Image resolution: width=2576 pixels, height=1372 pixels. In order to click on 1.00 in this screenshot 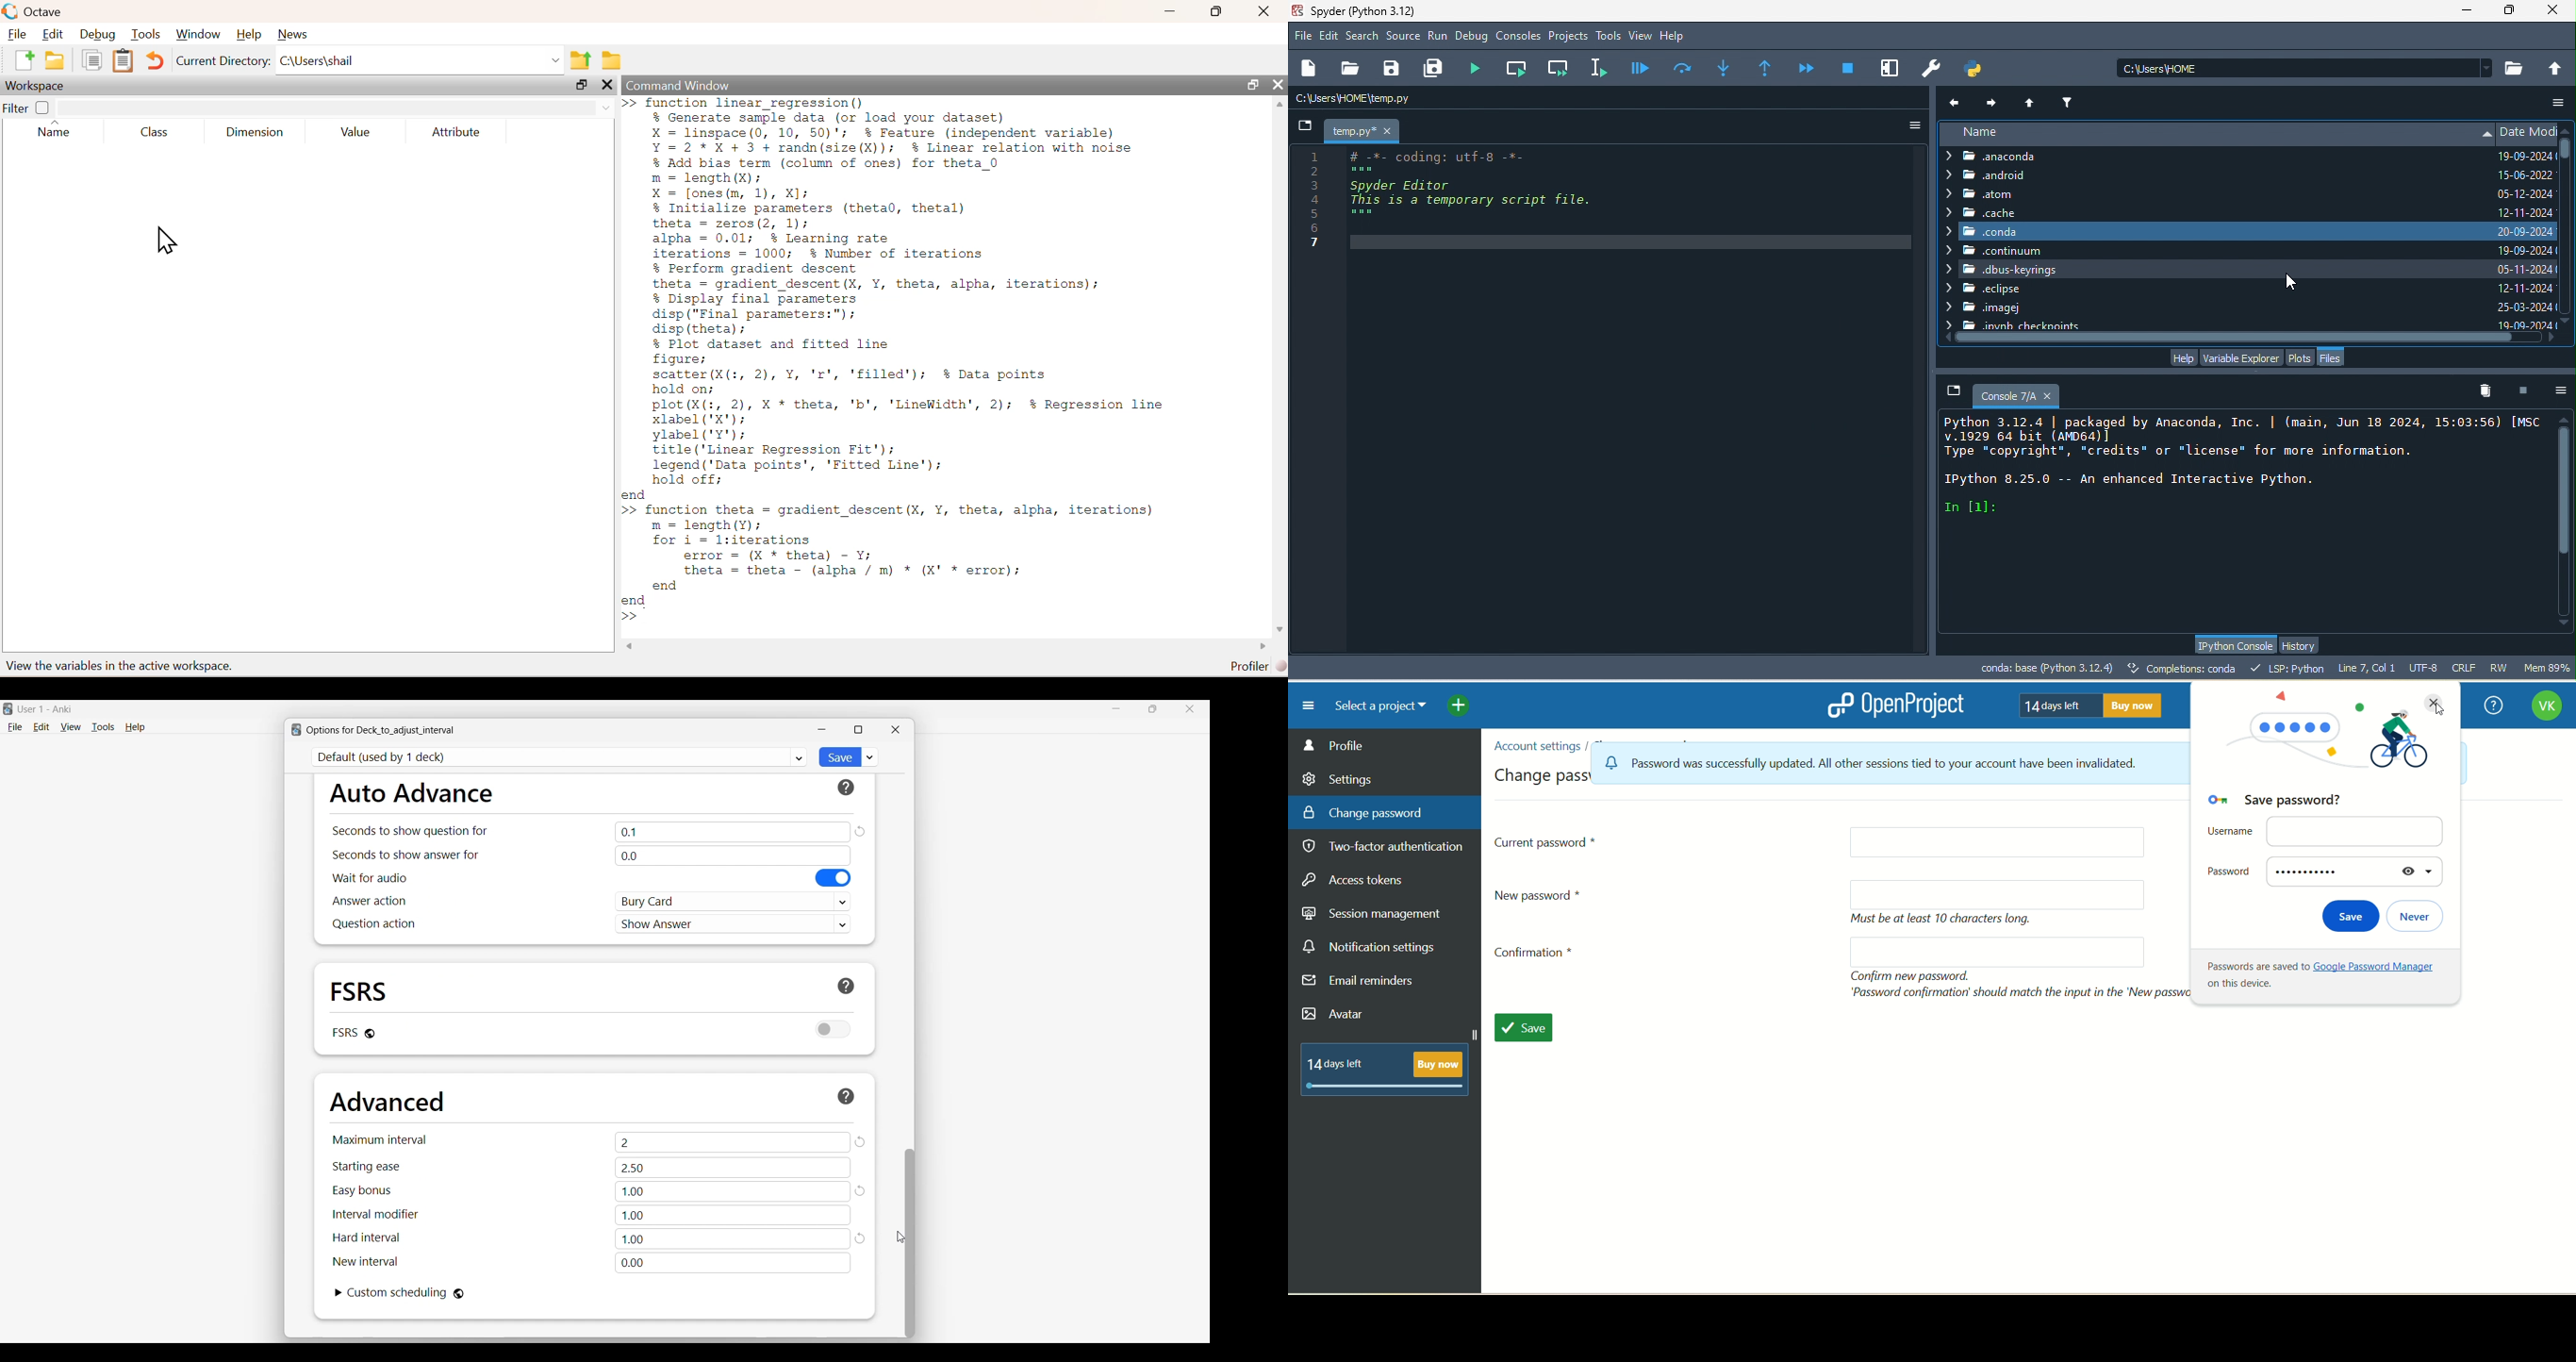, I will do `click(734, 1192)`.